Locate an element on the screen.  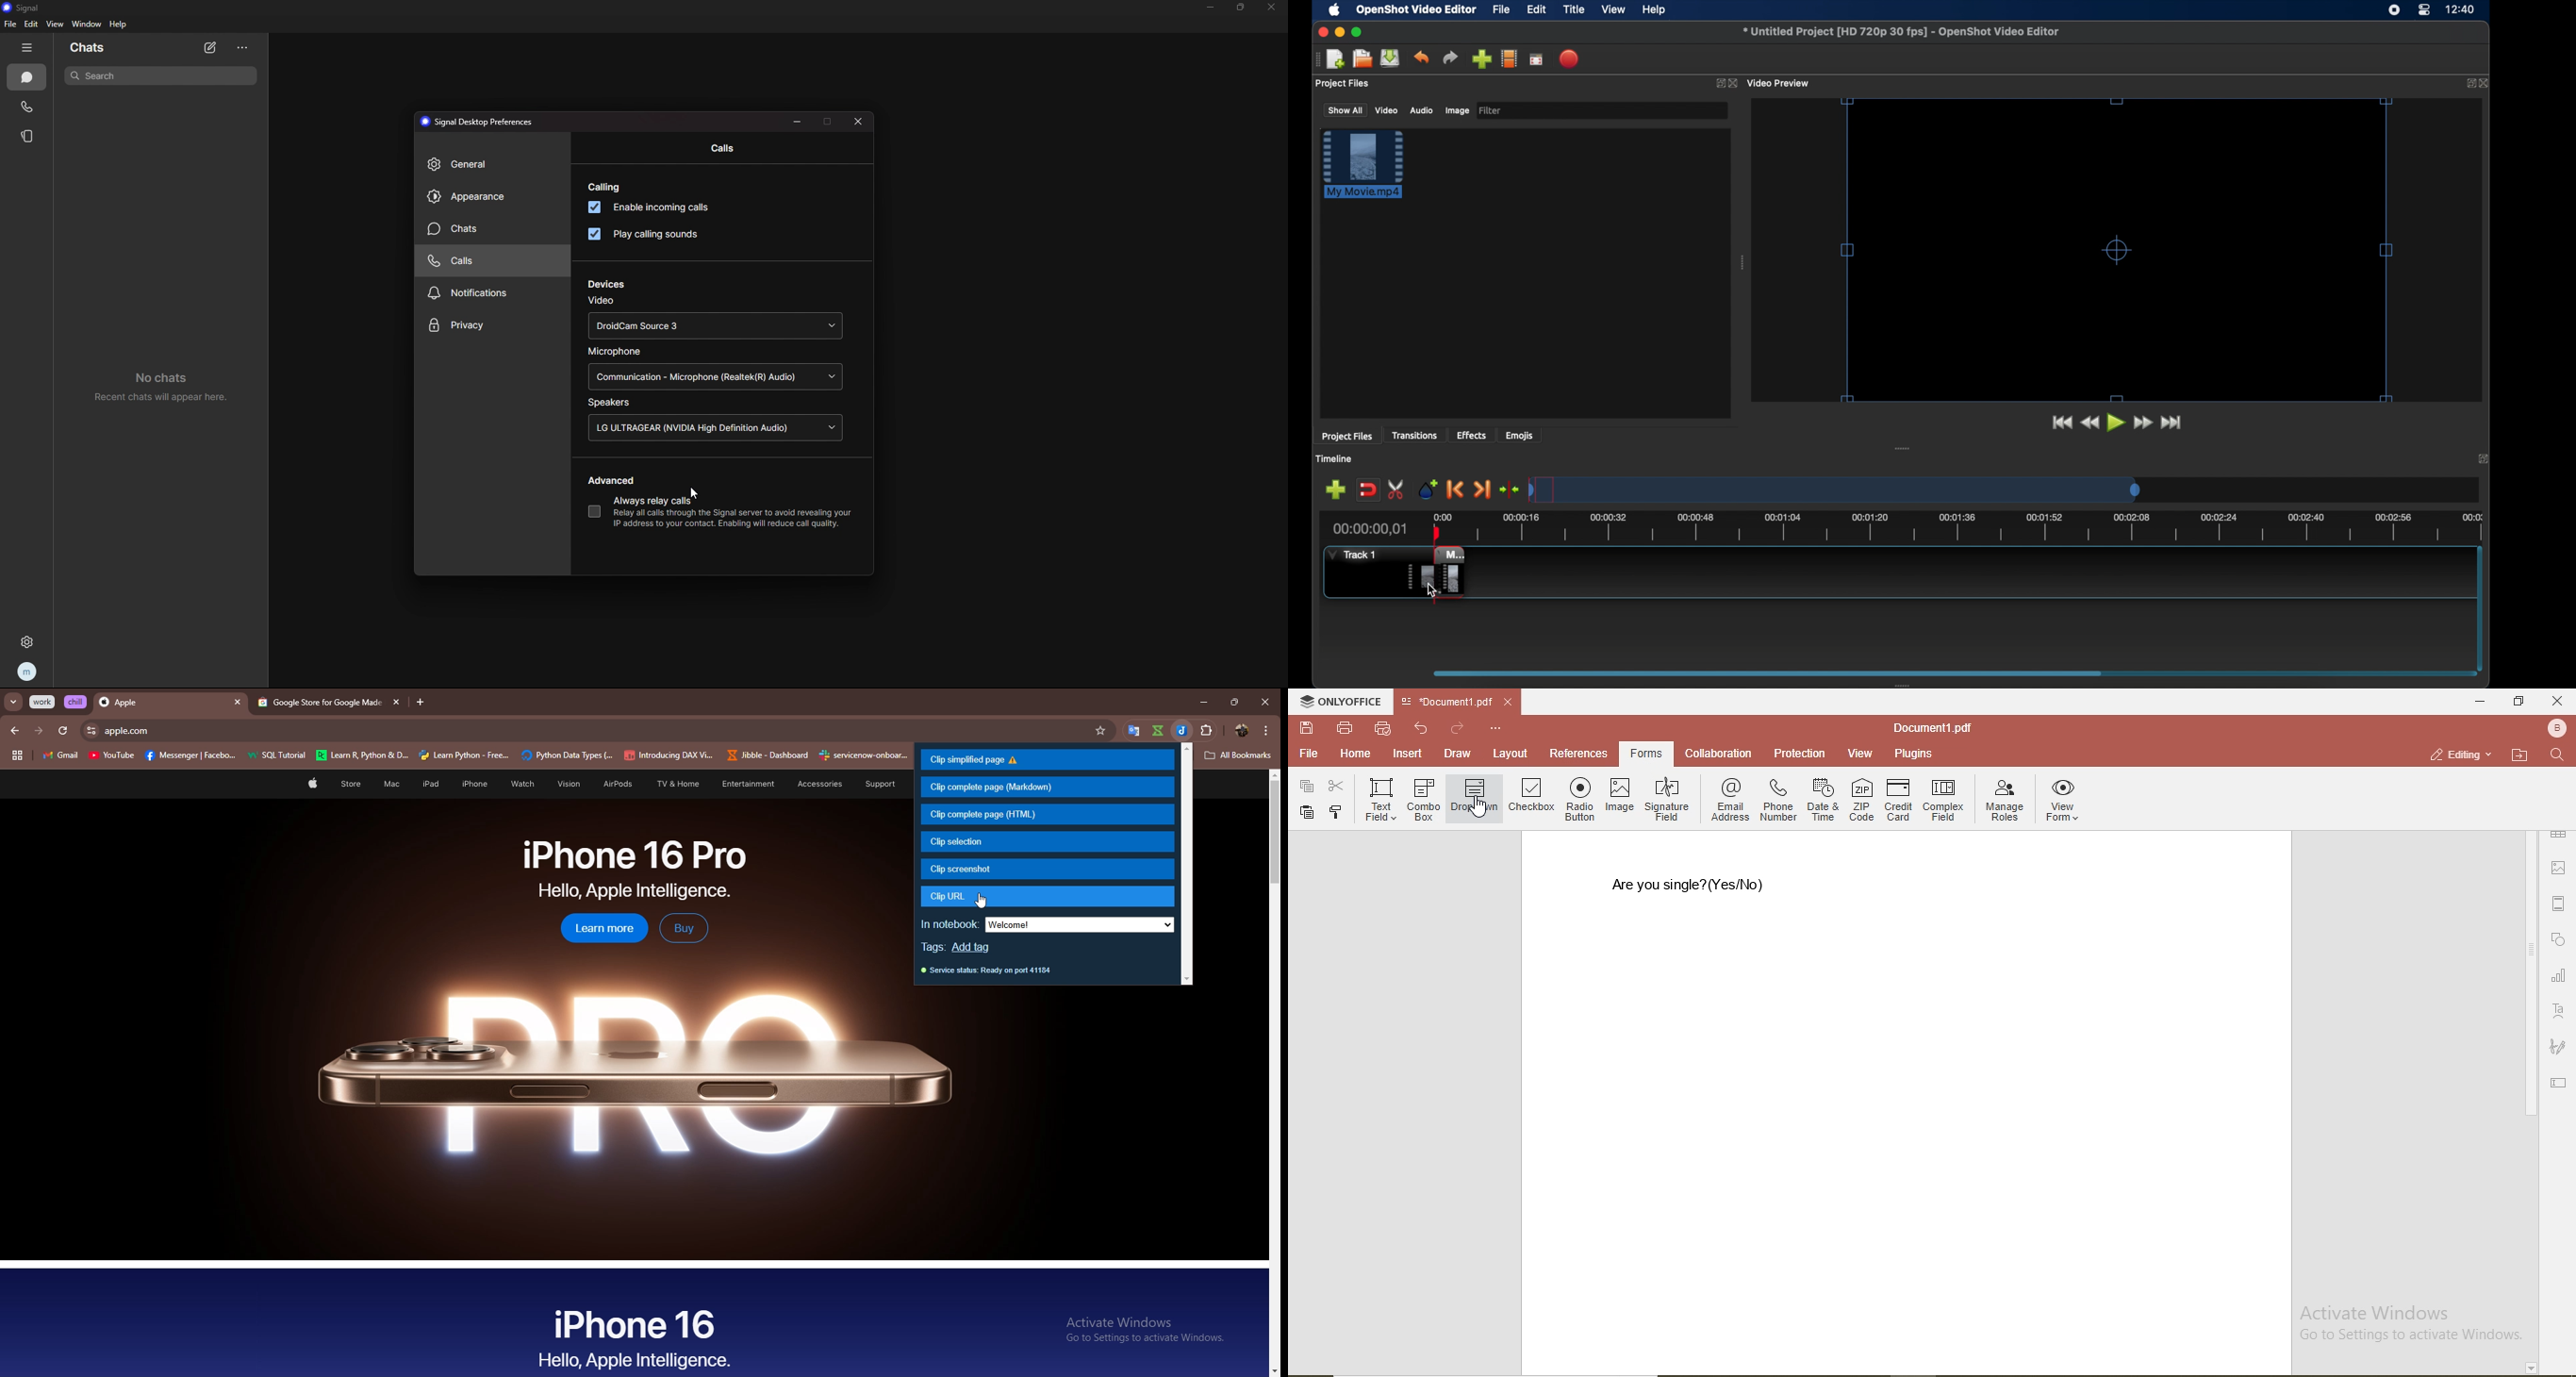
Pro is located at coordinates (630, 1073).